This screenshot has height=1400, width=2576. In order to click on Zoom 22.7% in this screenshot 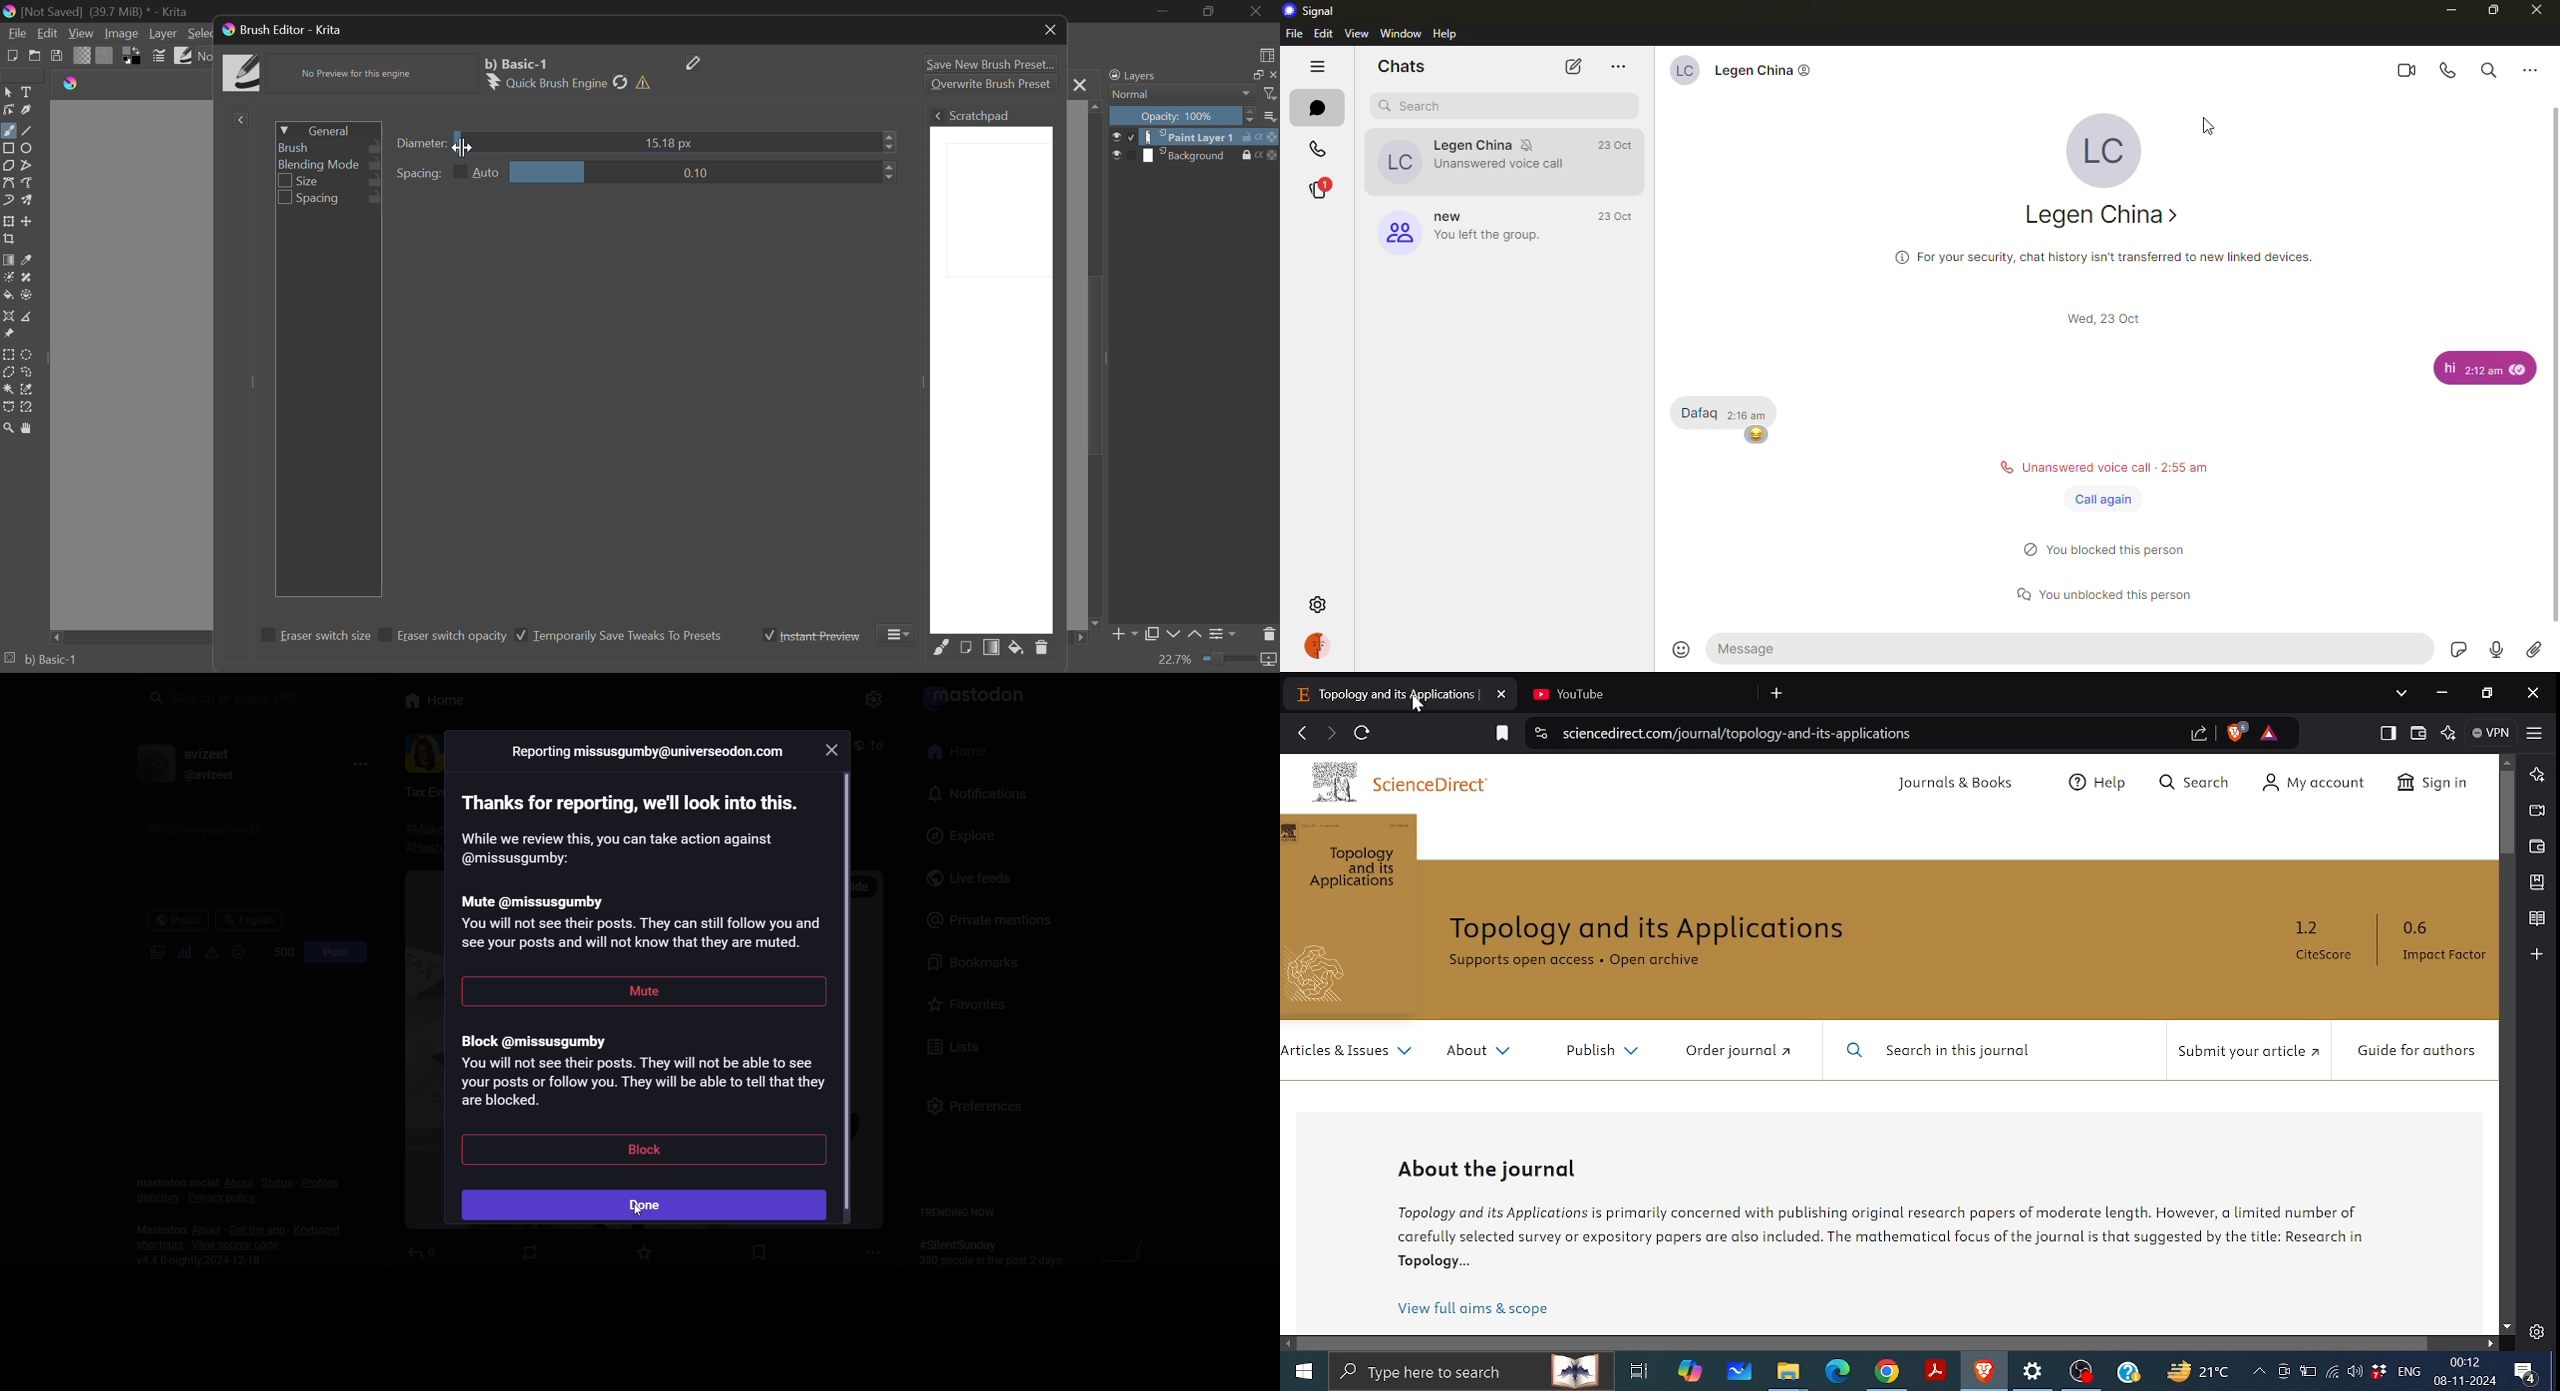, I will do `click(1215, 661)`.